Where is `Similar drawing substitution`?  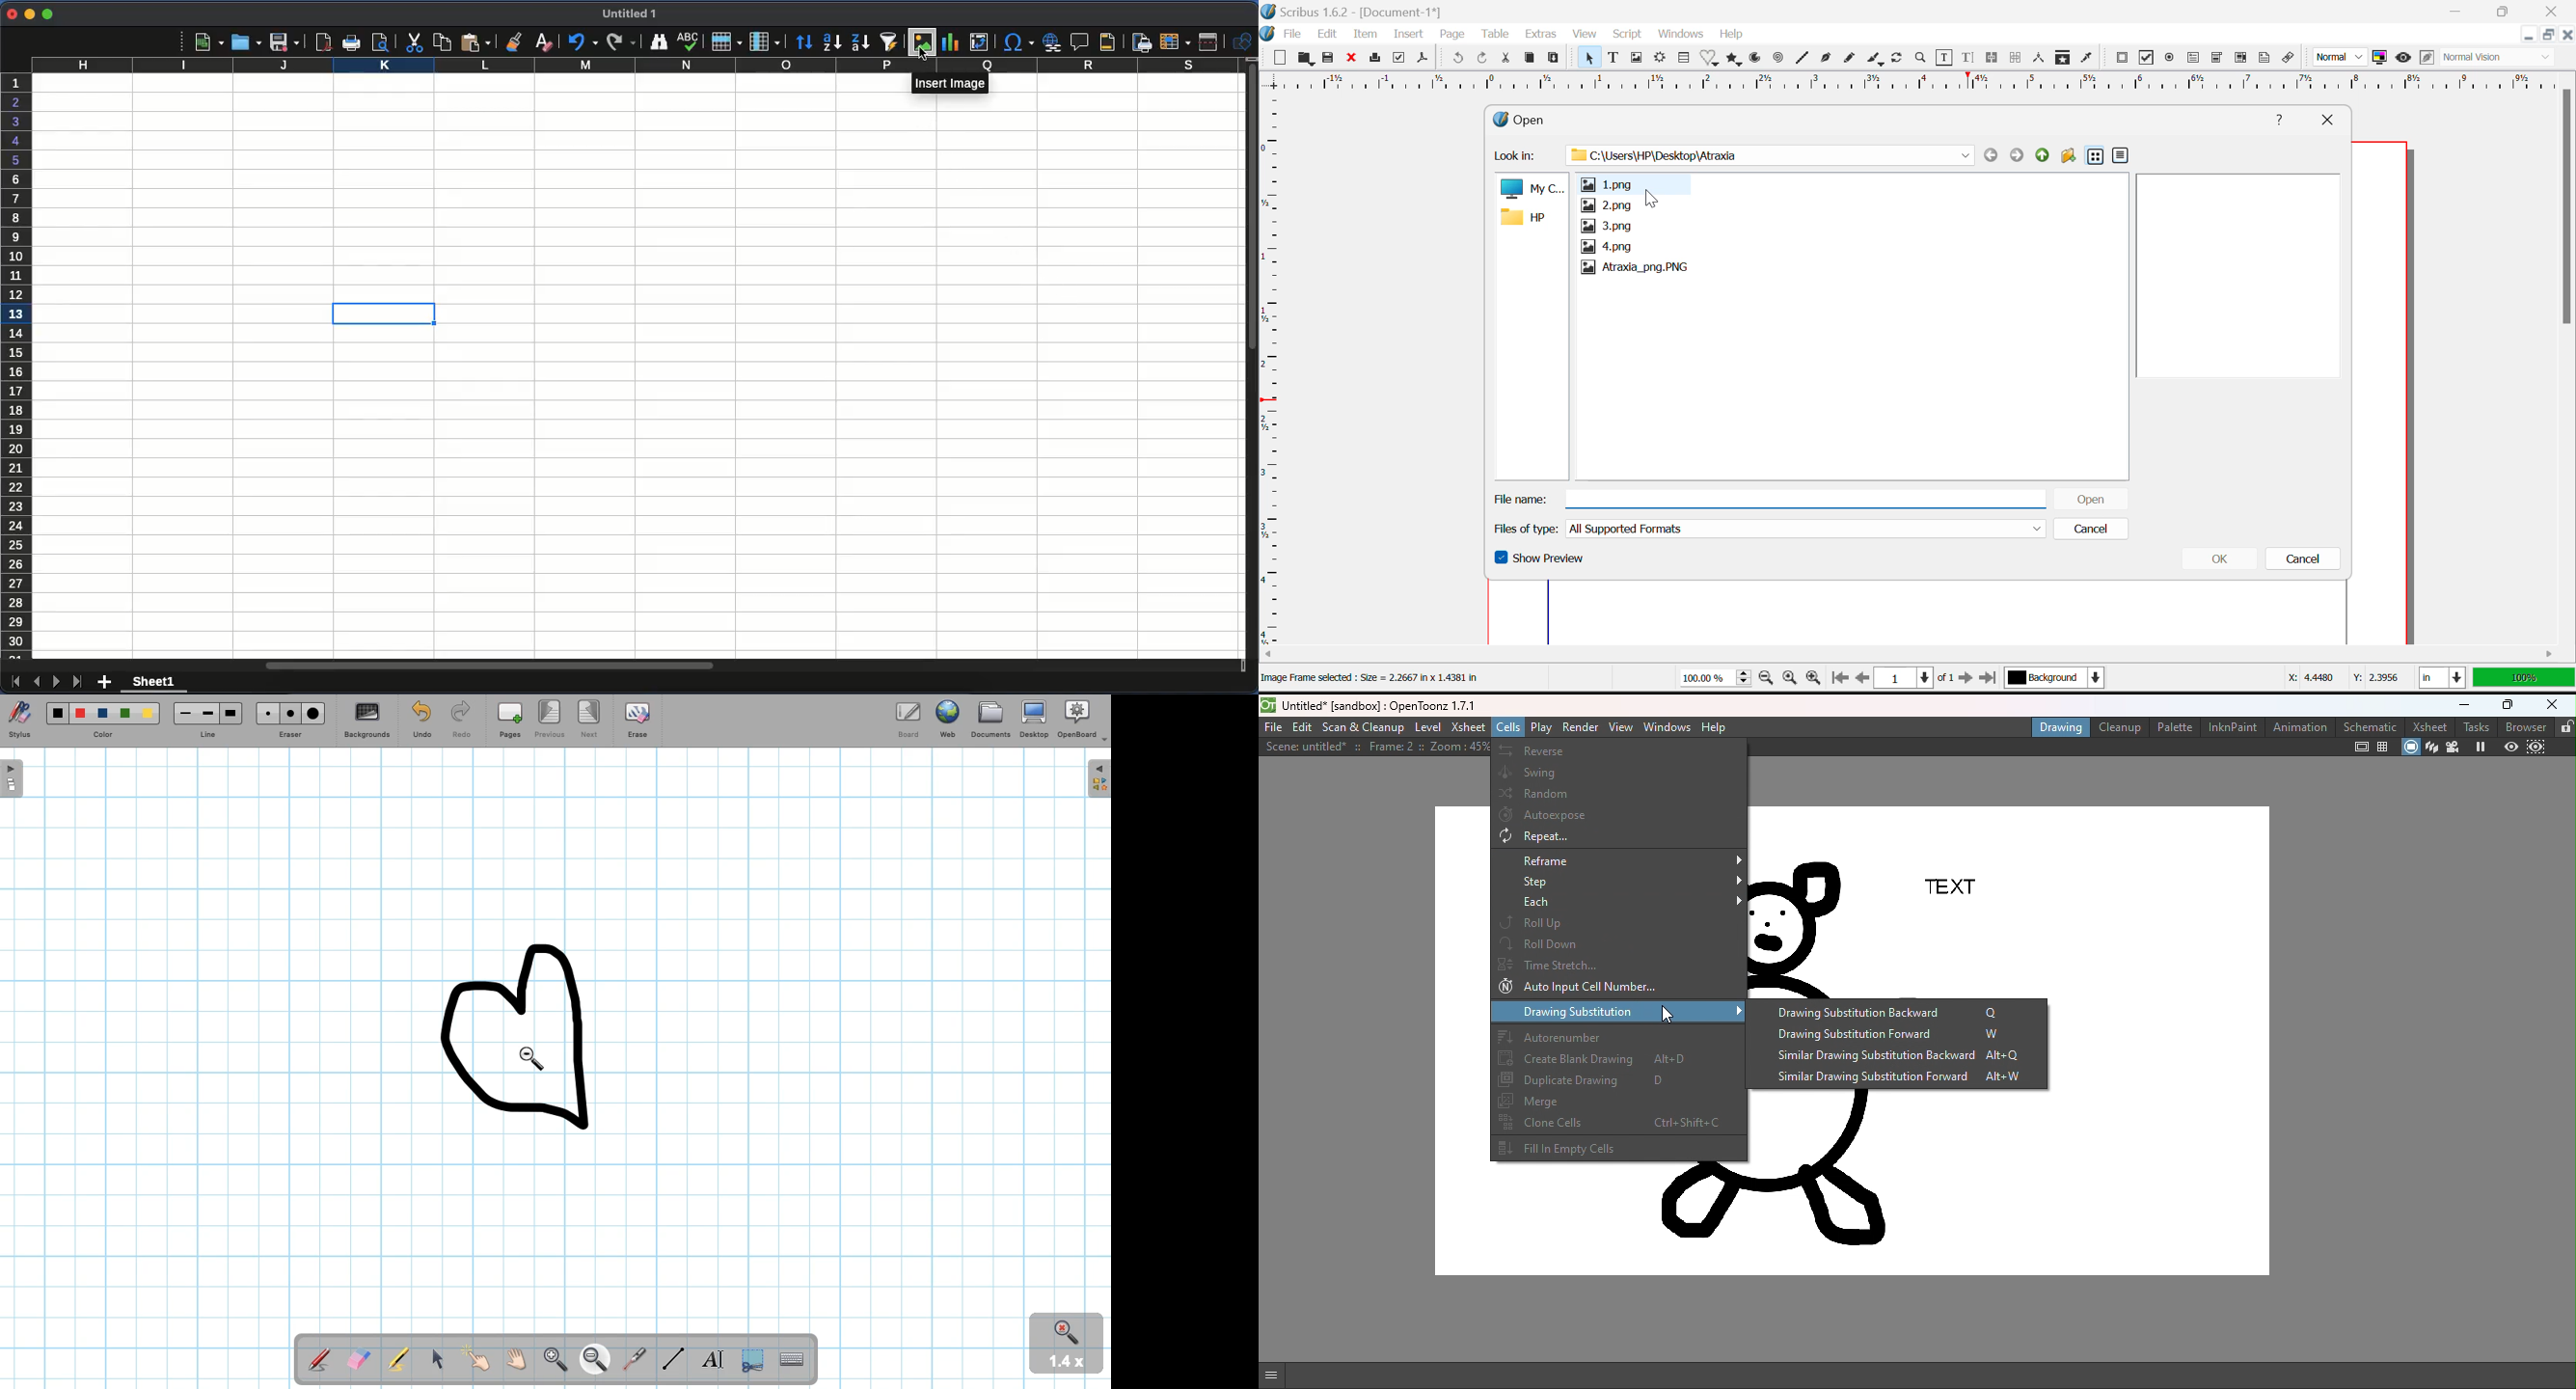 Similar drawing substitution is located at coordinates (1900, 1079).